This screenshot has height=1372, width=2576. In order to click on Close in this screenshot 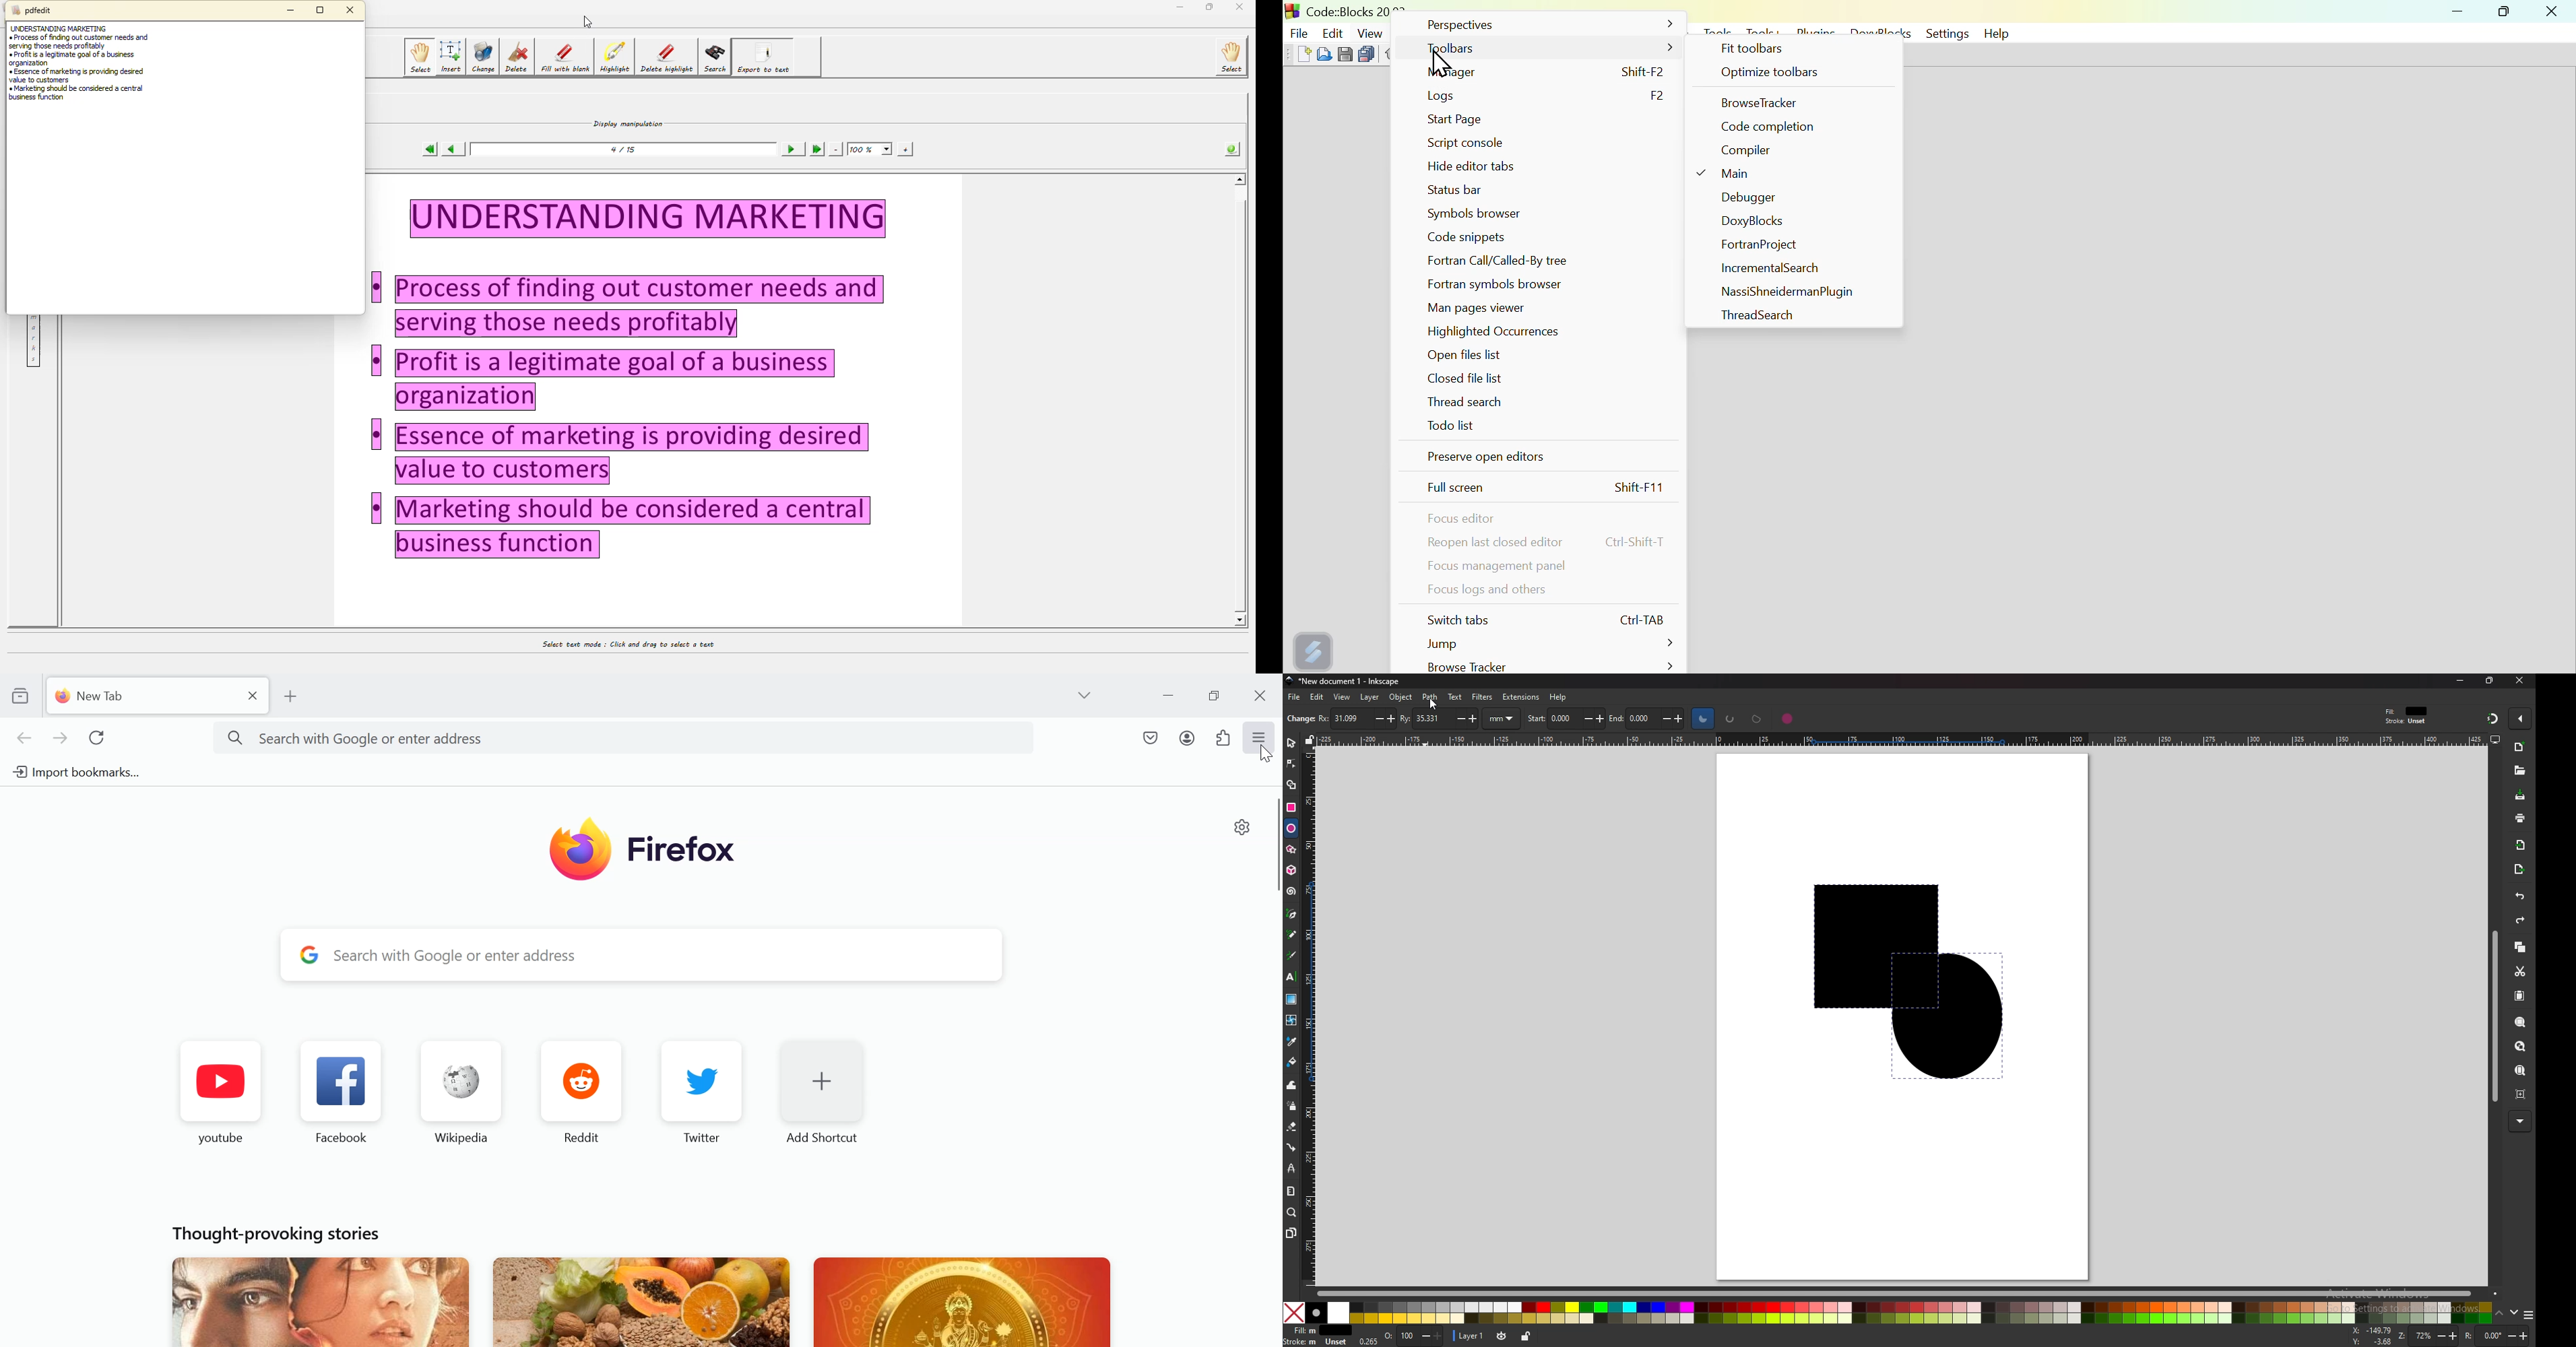, I will do `click(1260, 694)`.